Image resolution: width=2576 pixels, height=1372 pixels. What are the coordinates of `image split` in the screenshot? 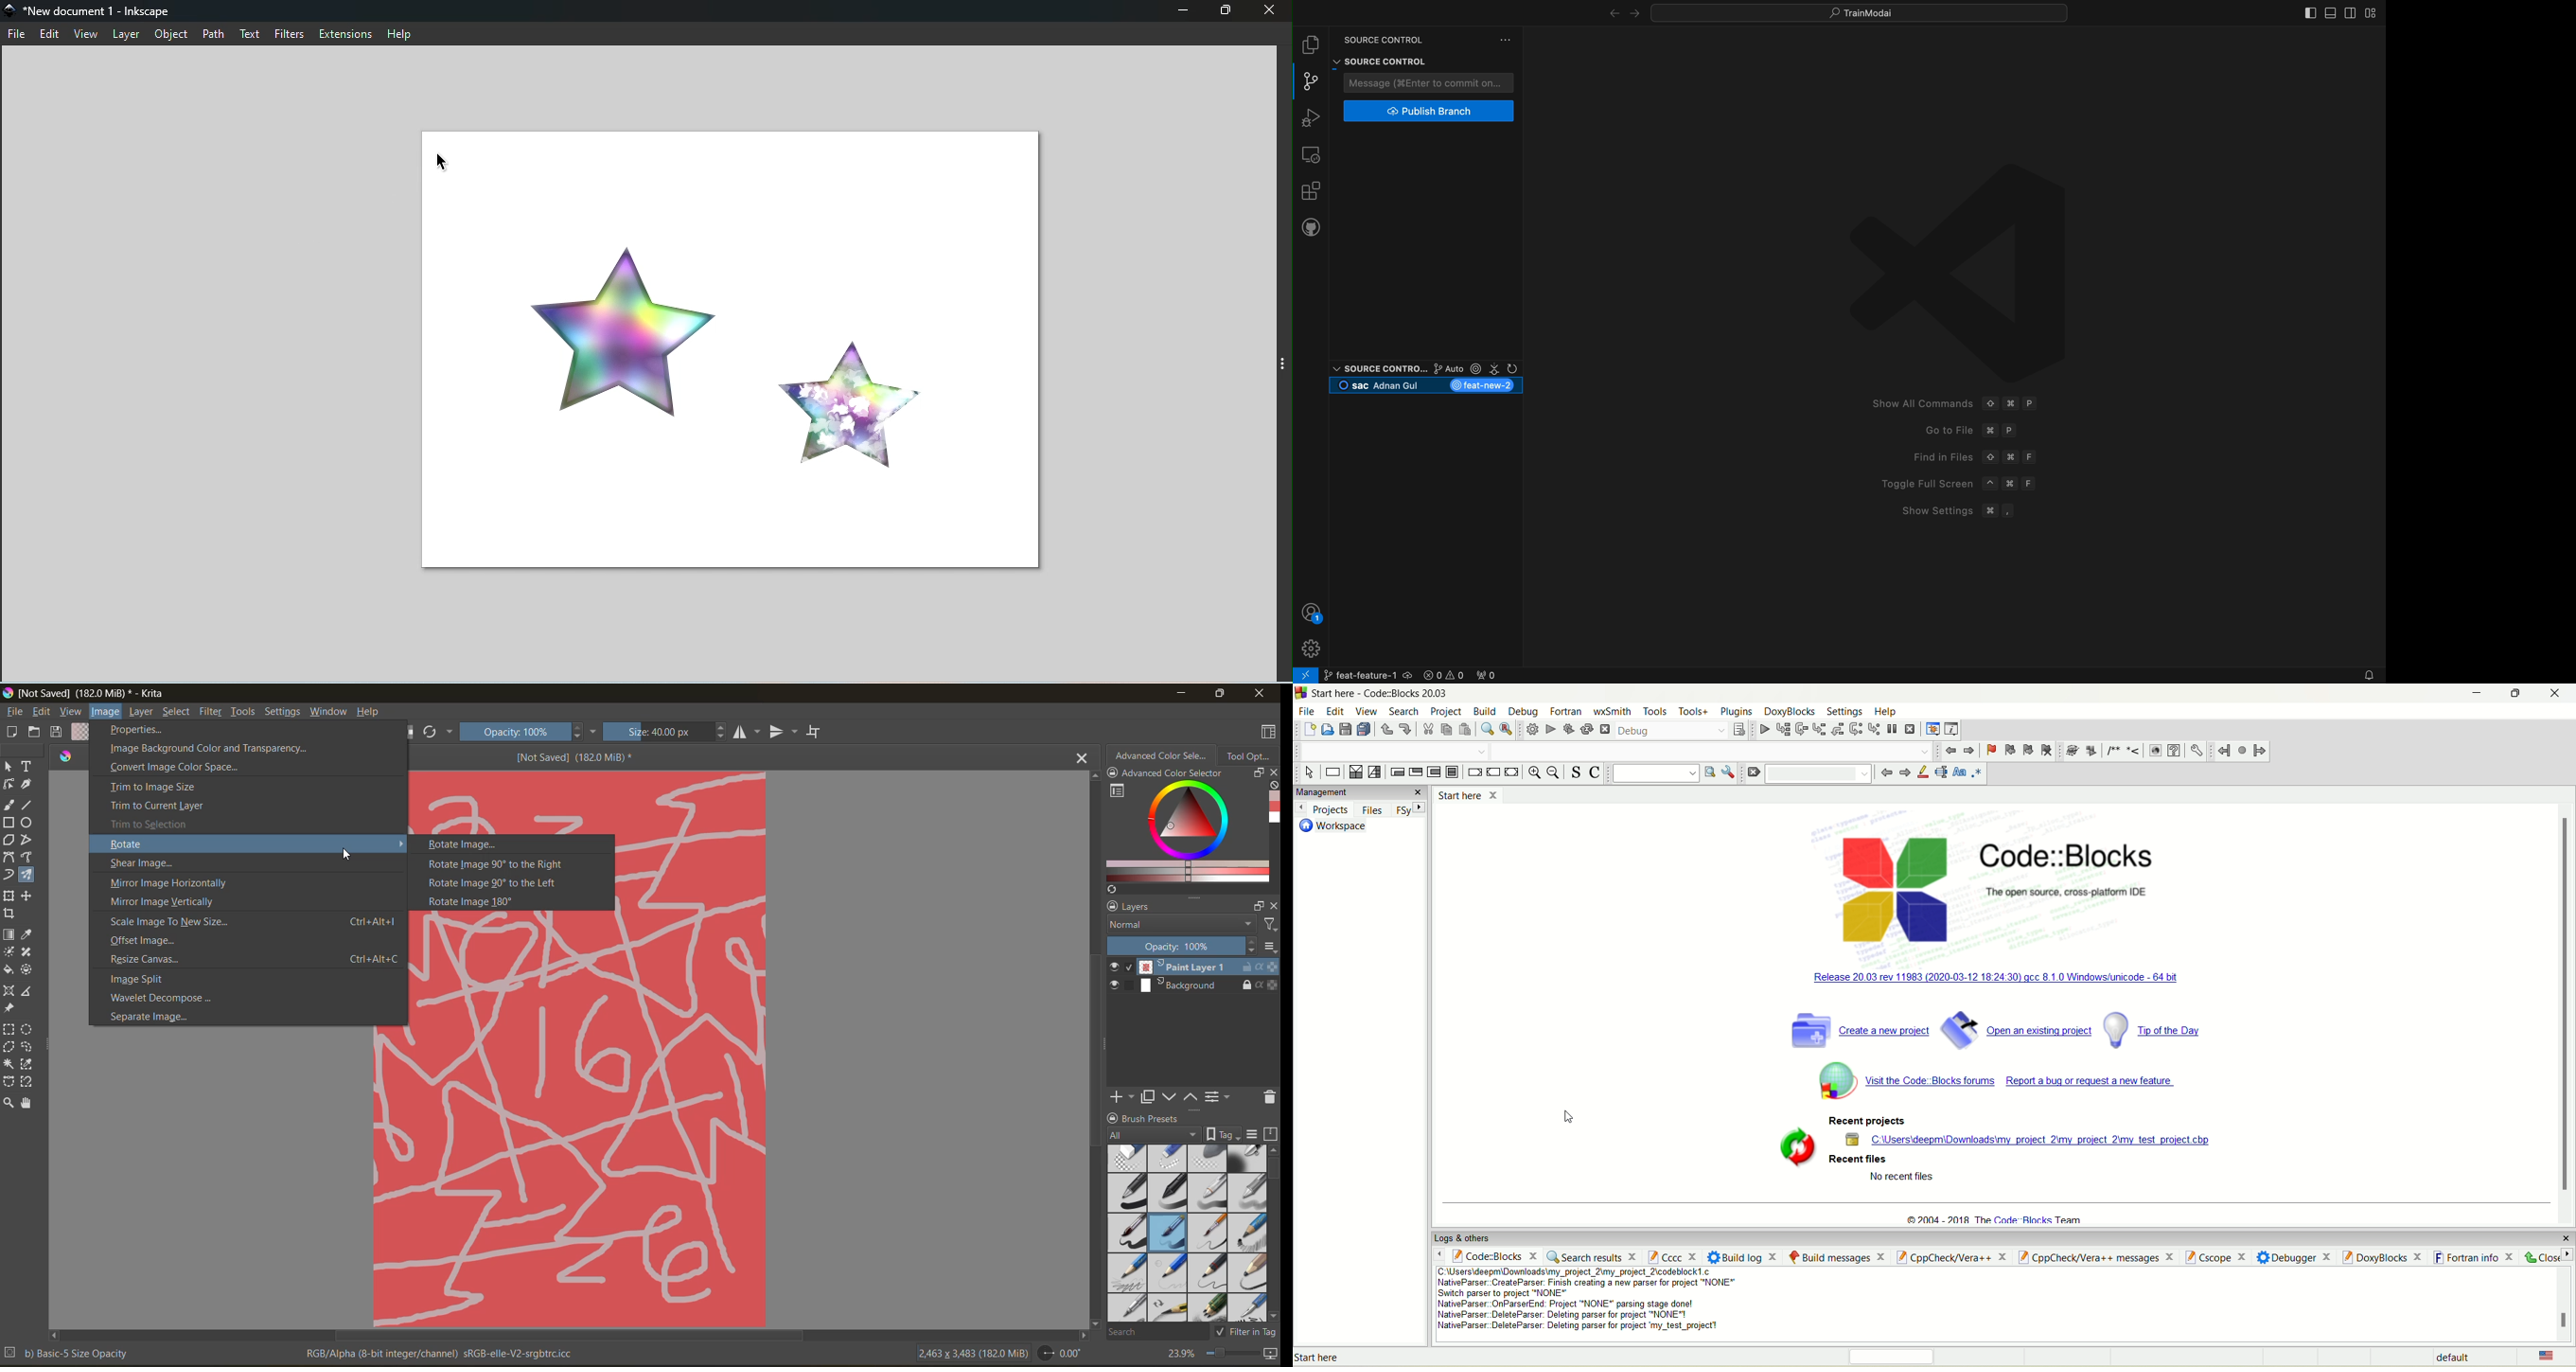 It's located at (152, 980).